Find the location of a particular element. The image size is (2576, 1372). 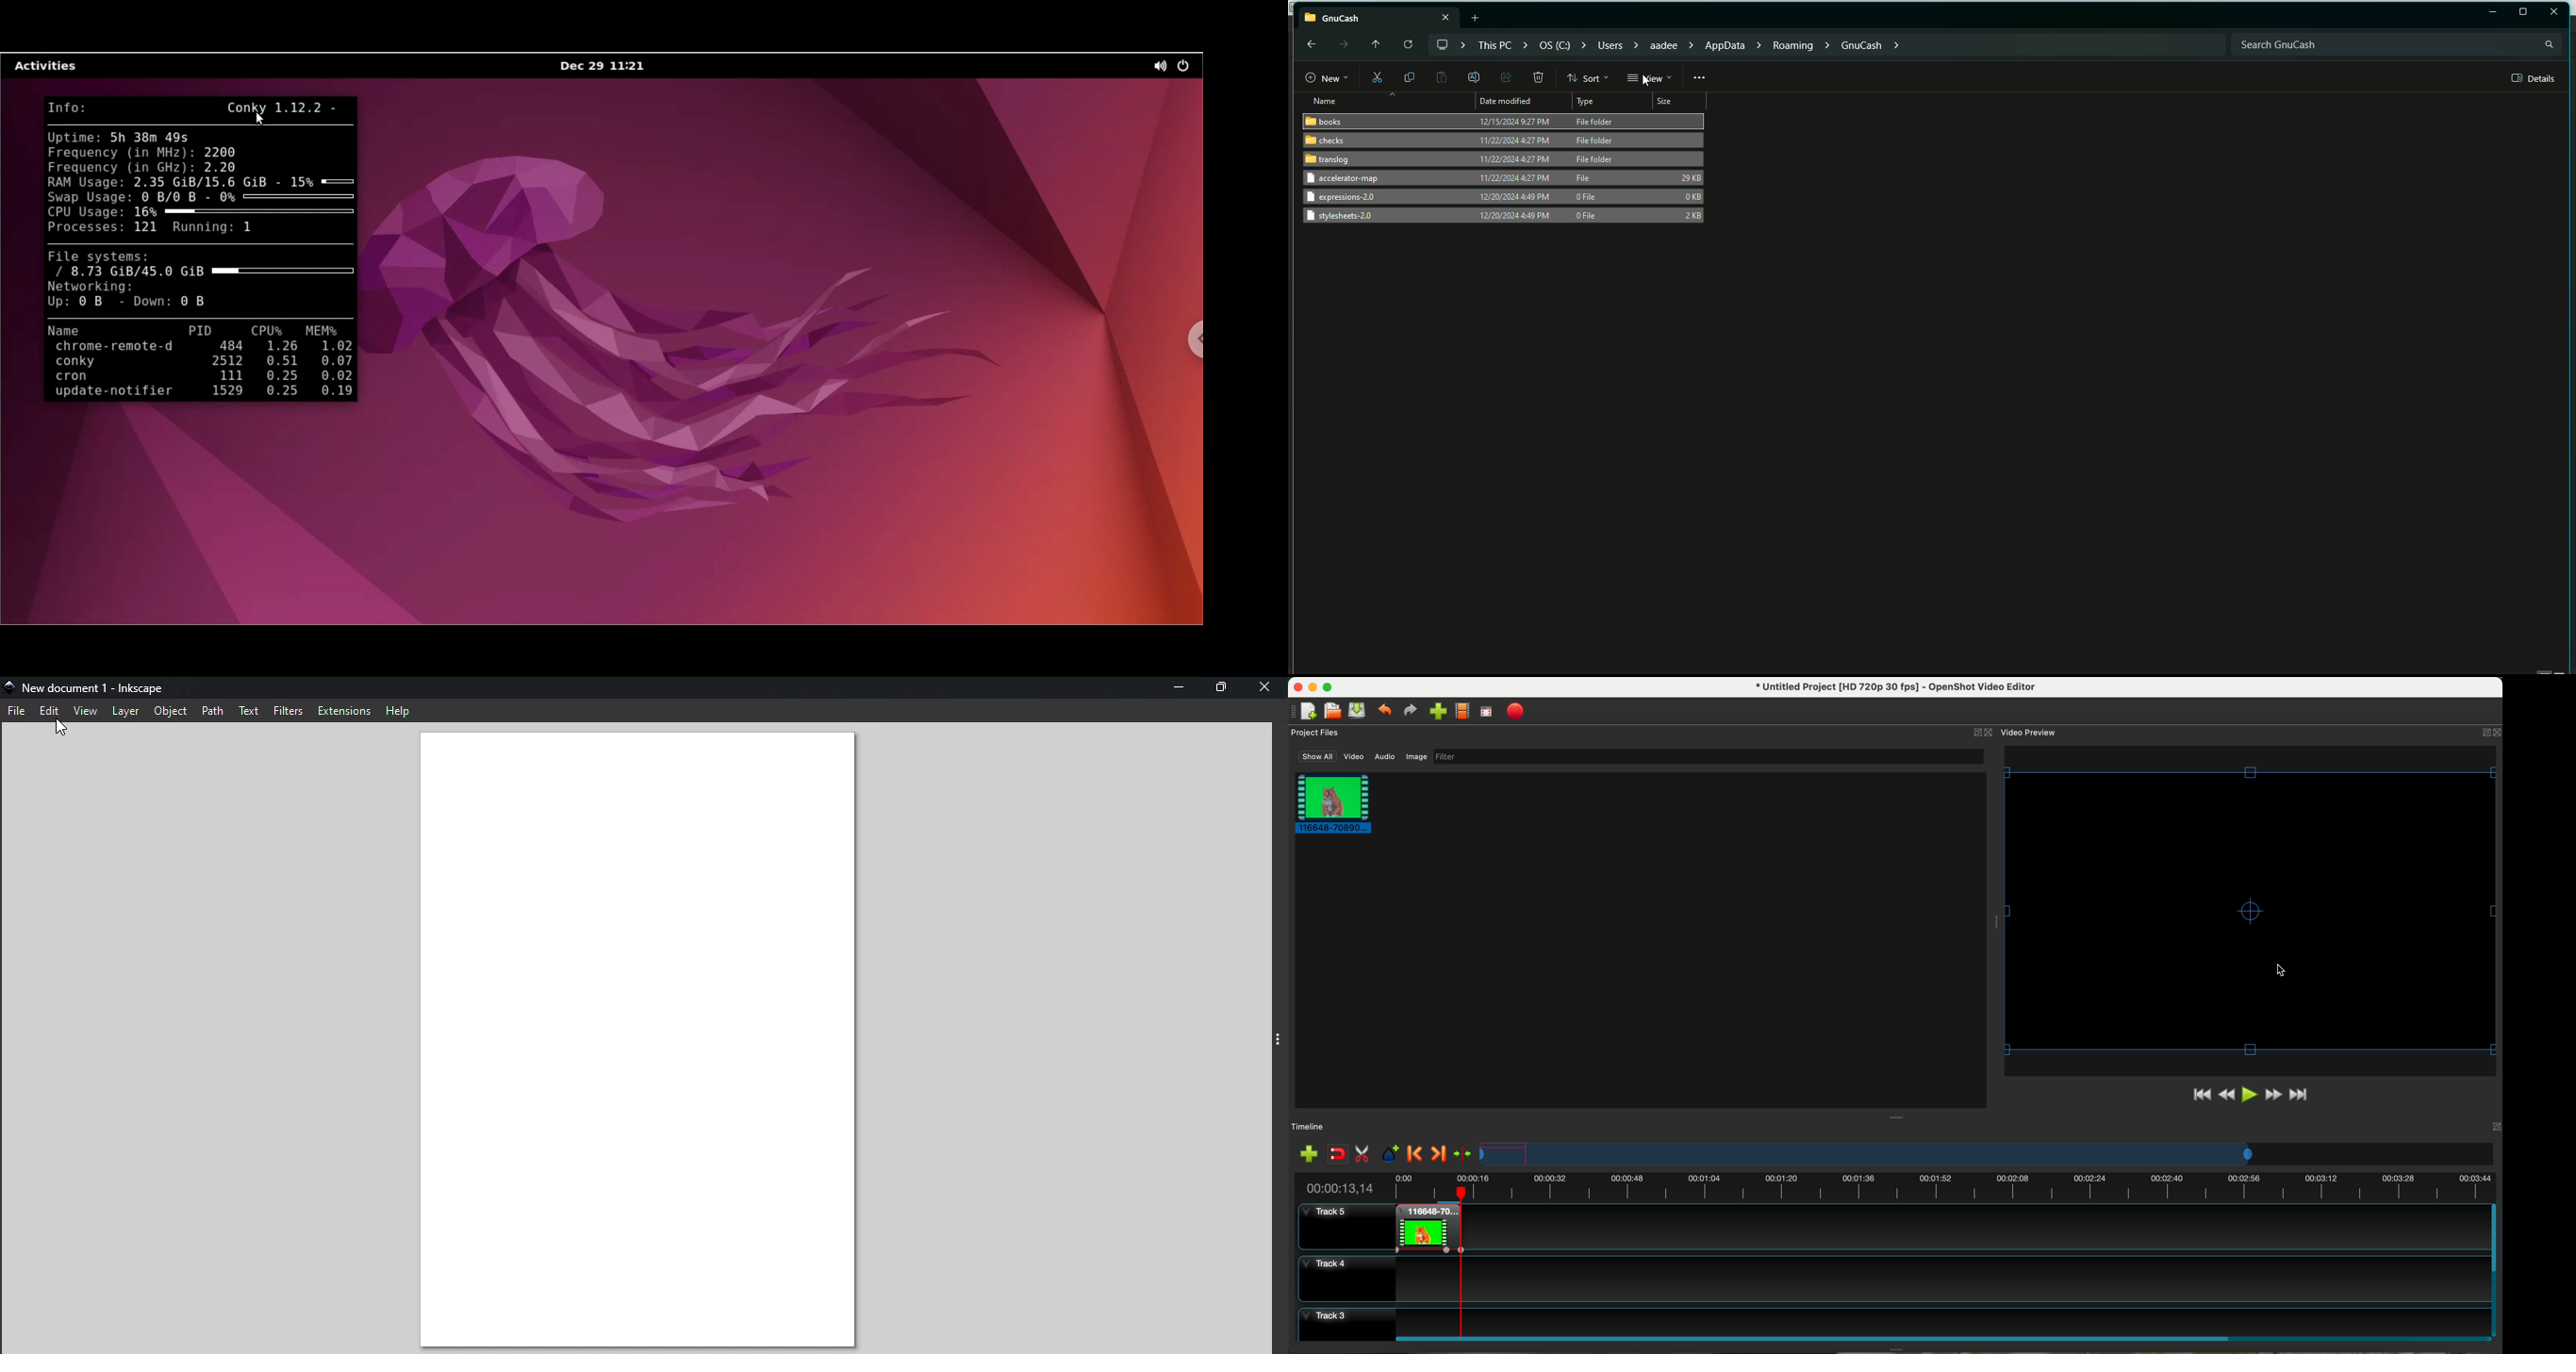

undo is located at coordinates (1384, 709).